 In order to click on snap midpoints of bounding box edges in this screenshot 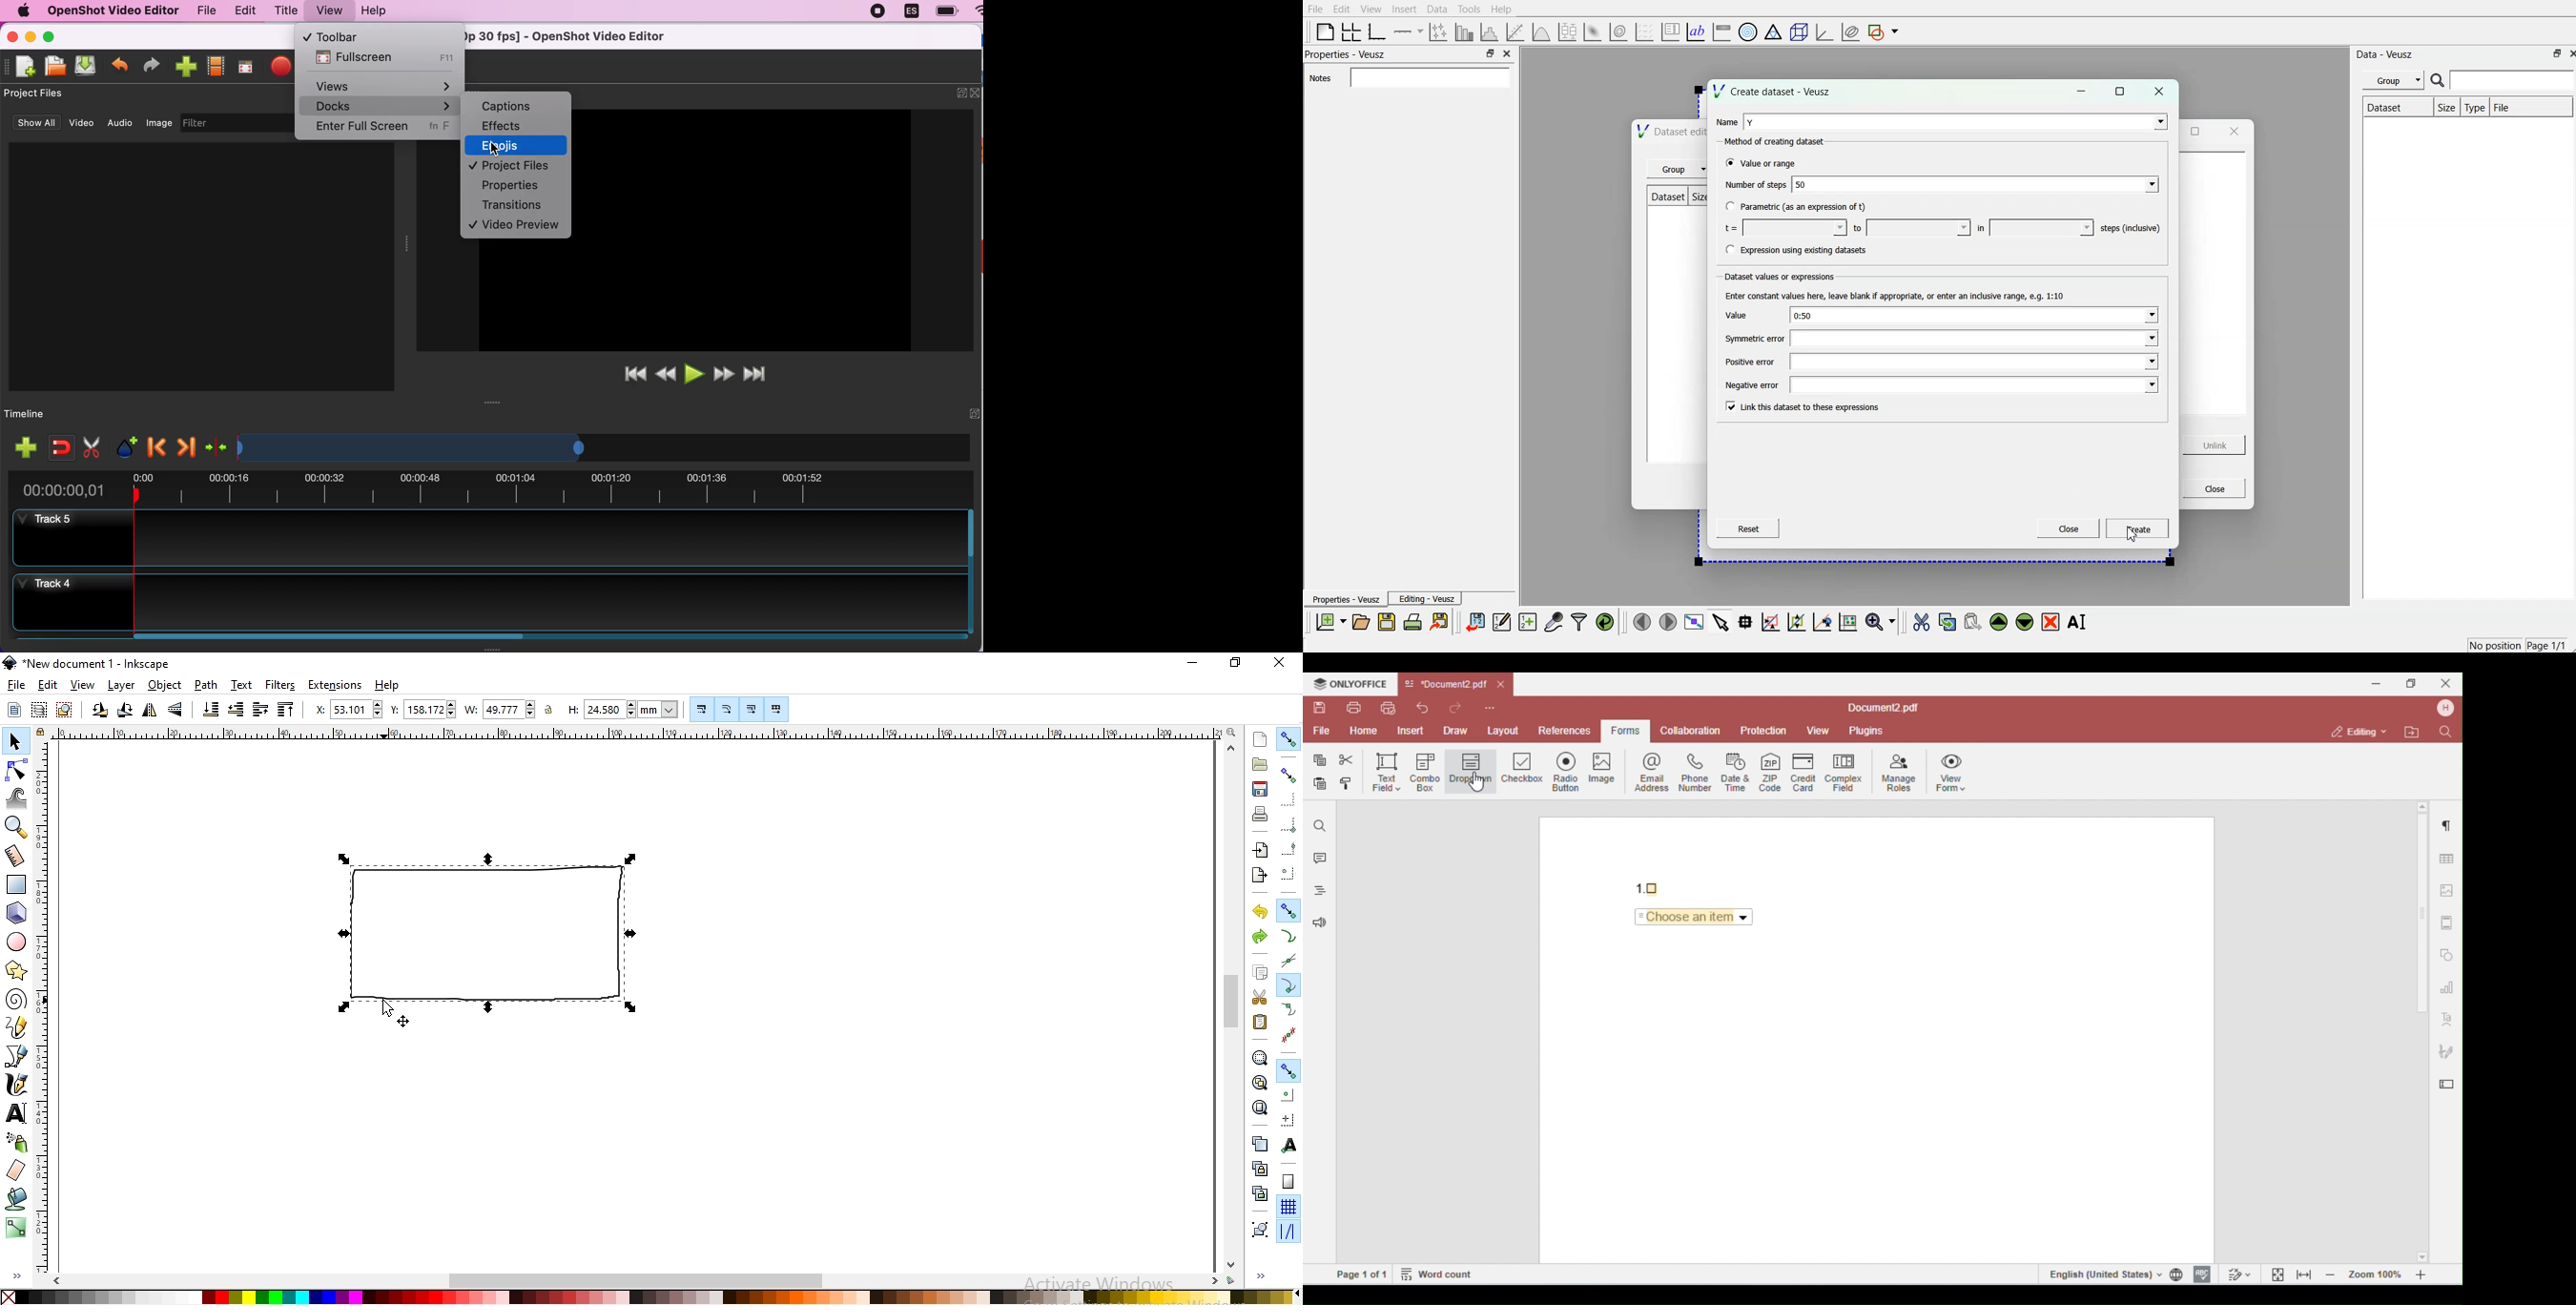, I will do `click(1289, 847)`.